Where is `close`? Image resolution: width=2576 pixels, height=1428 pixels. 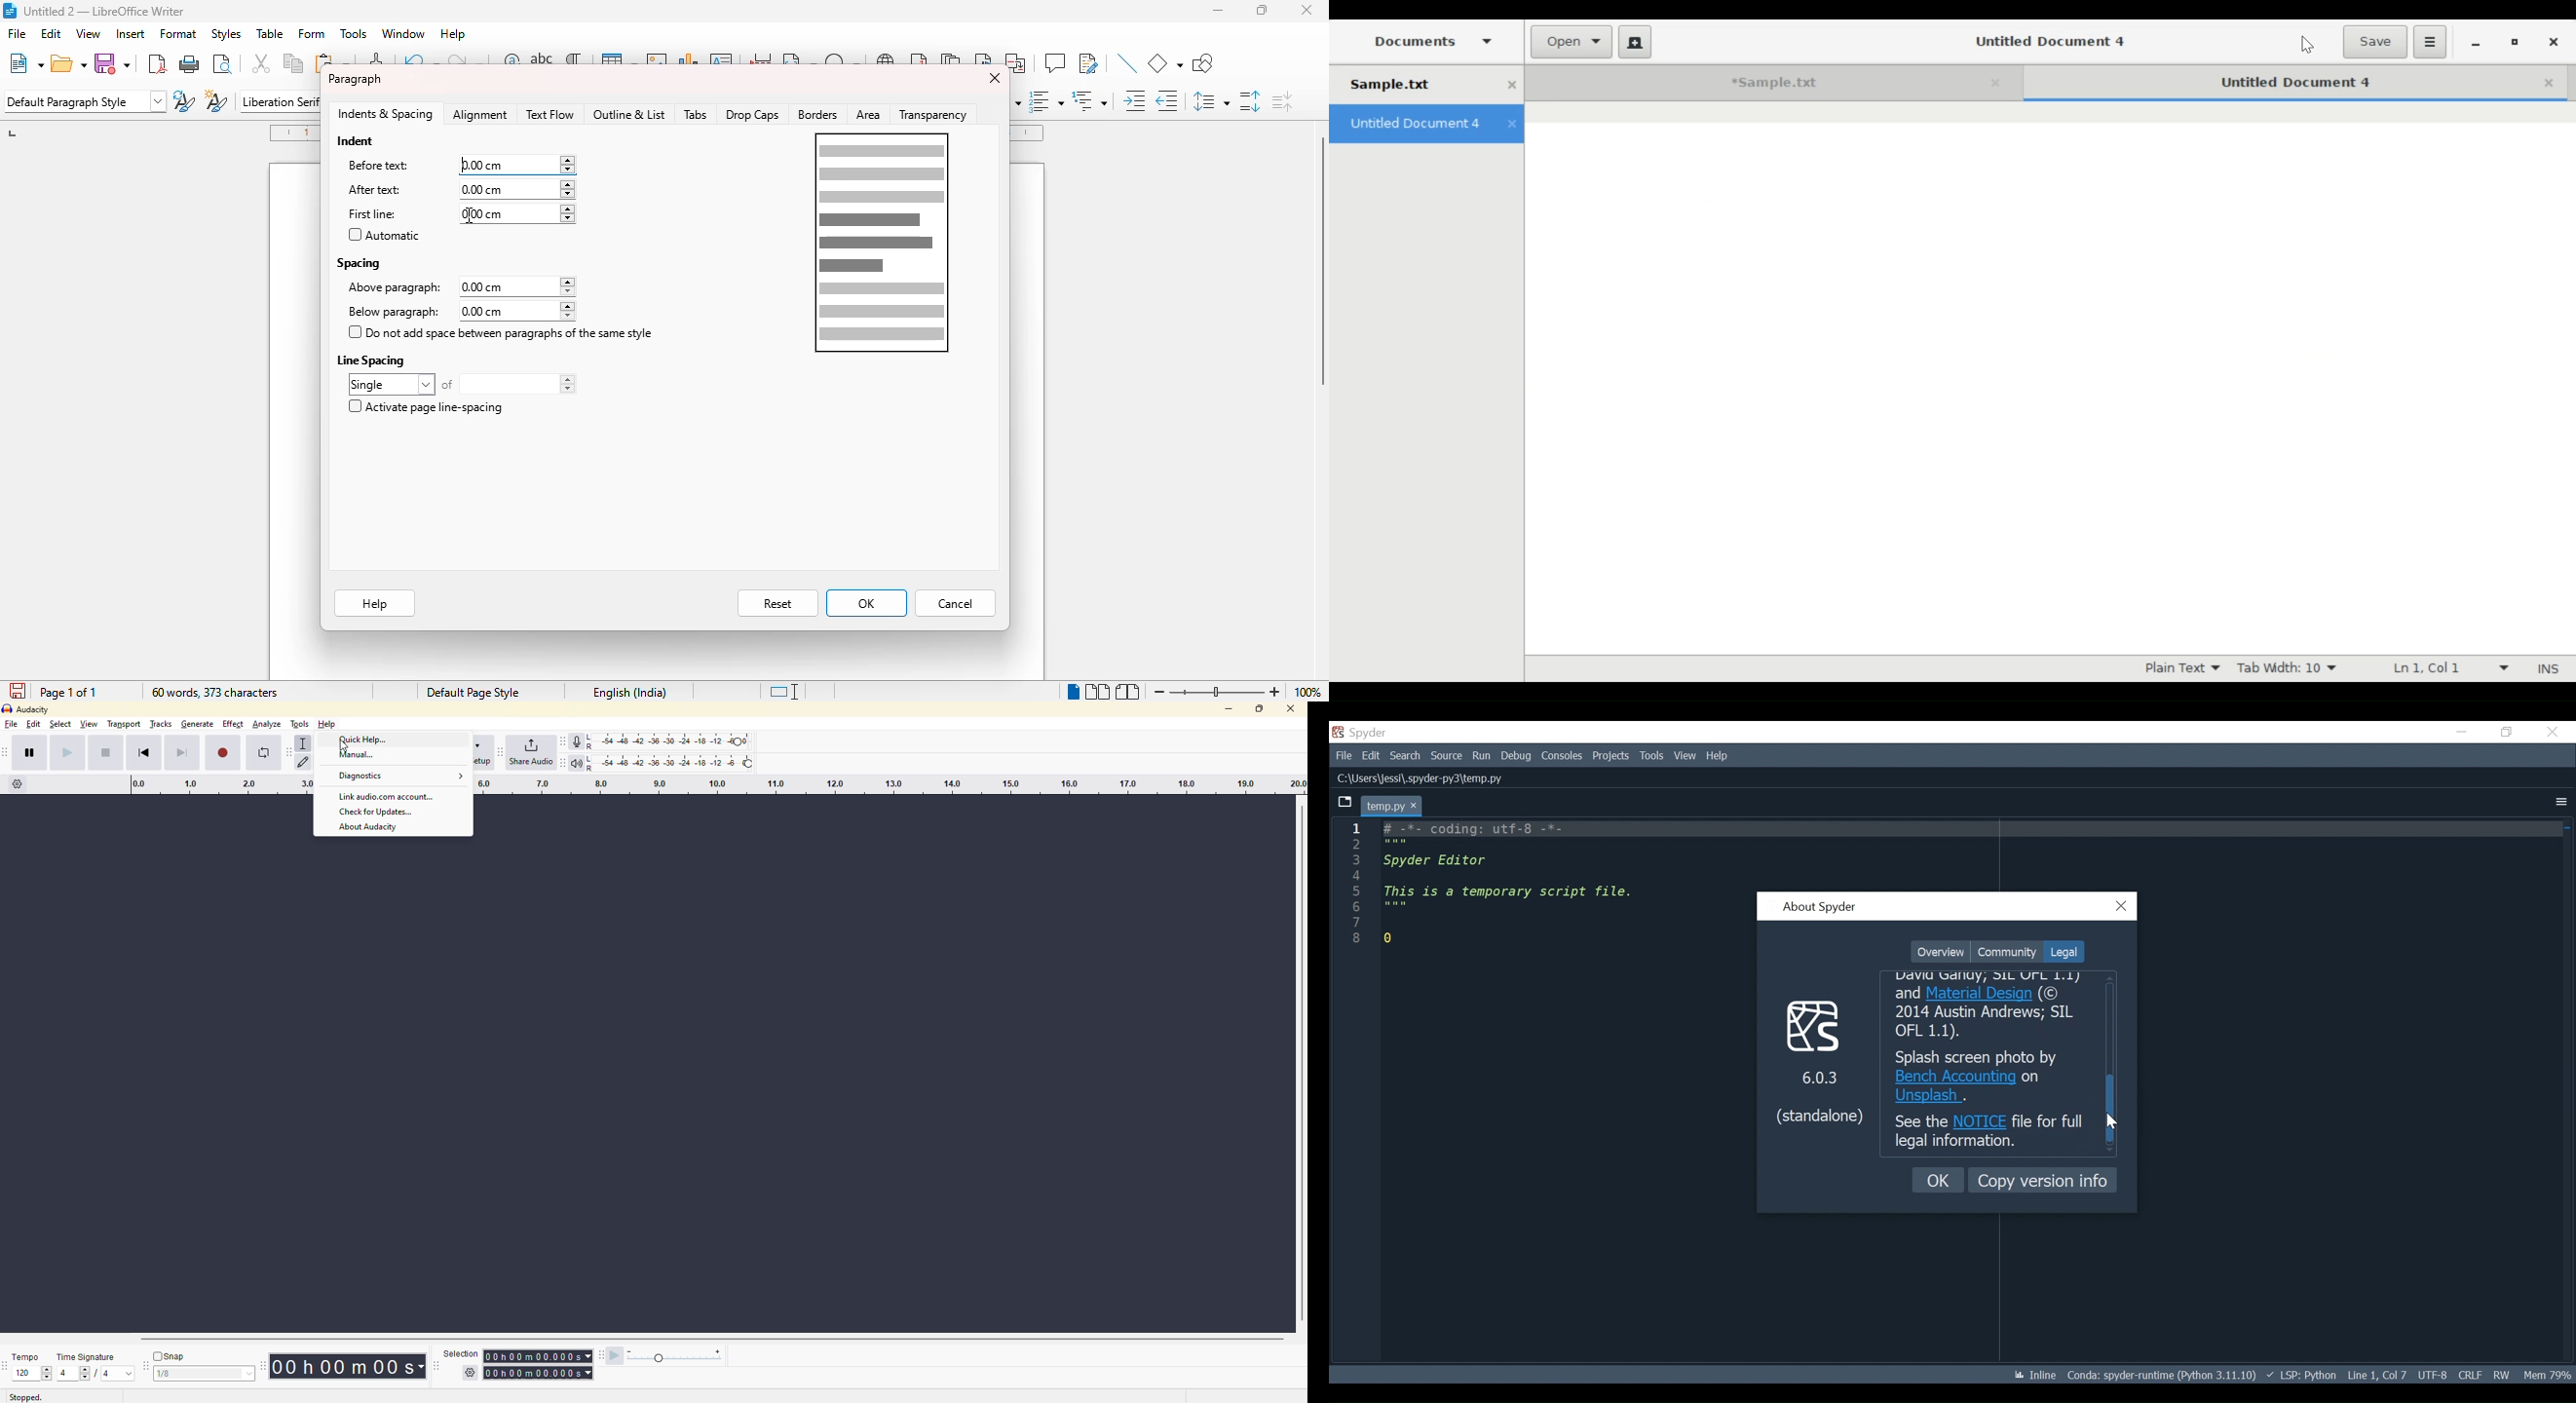
close is located at coordinates (1513, 126).